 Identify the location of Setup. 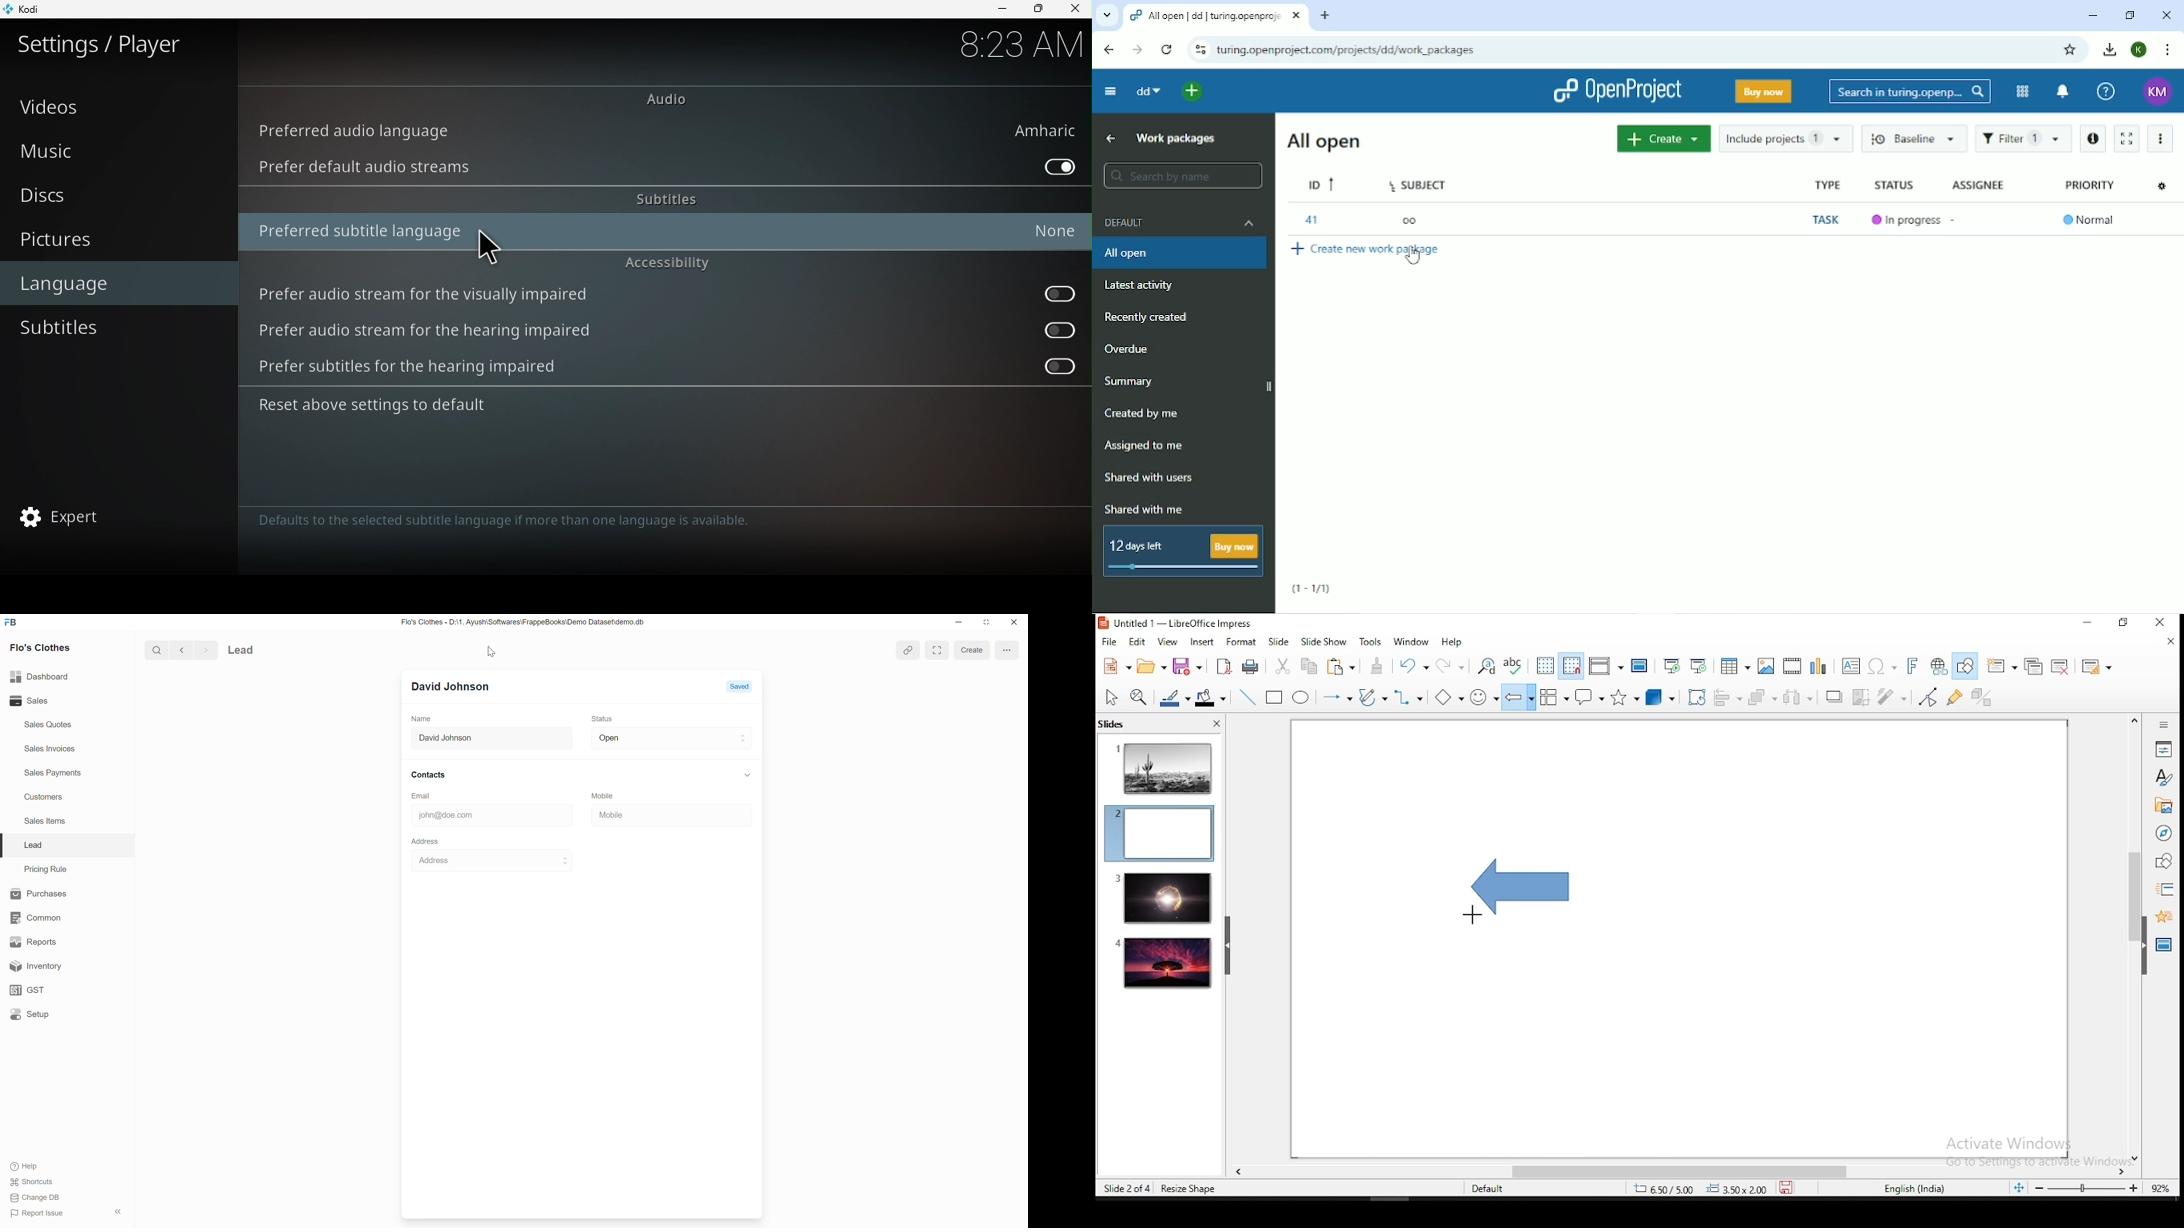
(30, 1015).